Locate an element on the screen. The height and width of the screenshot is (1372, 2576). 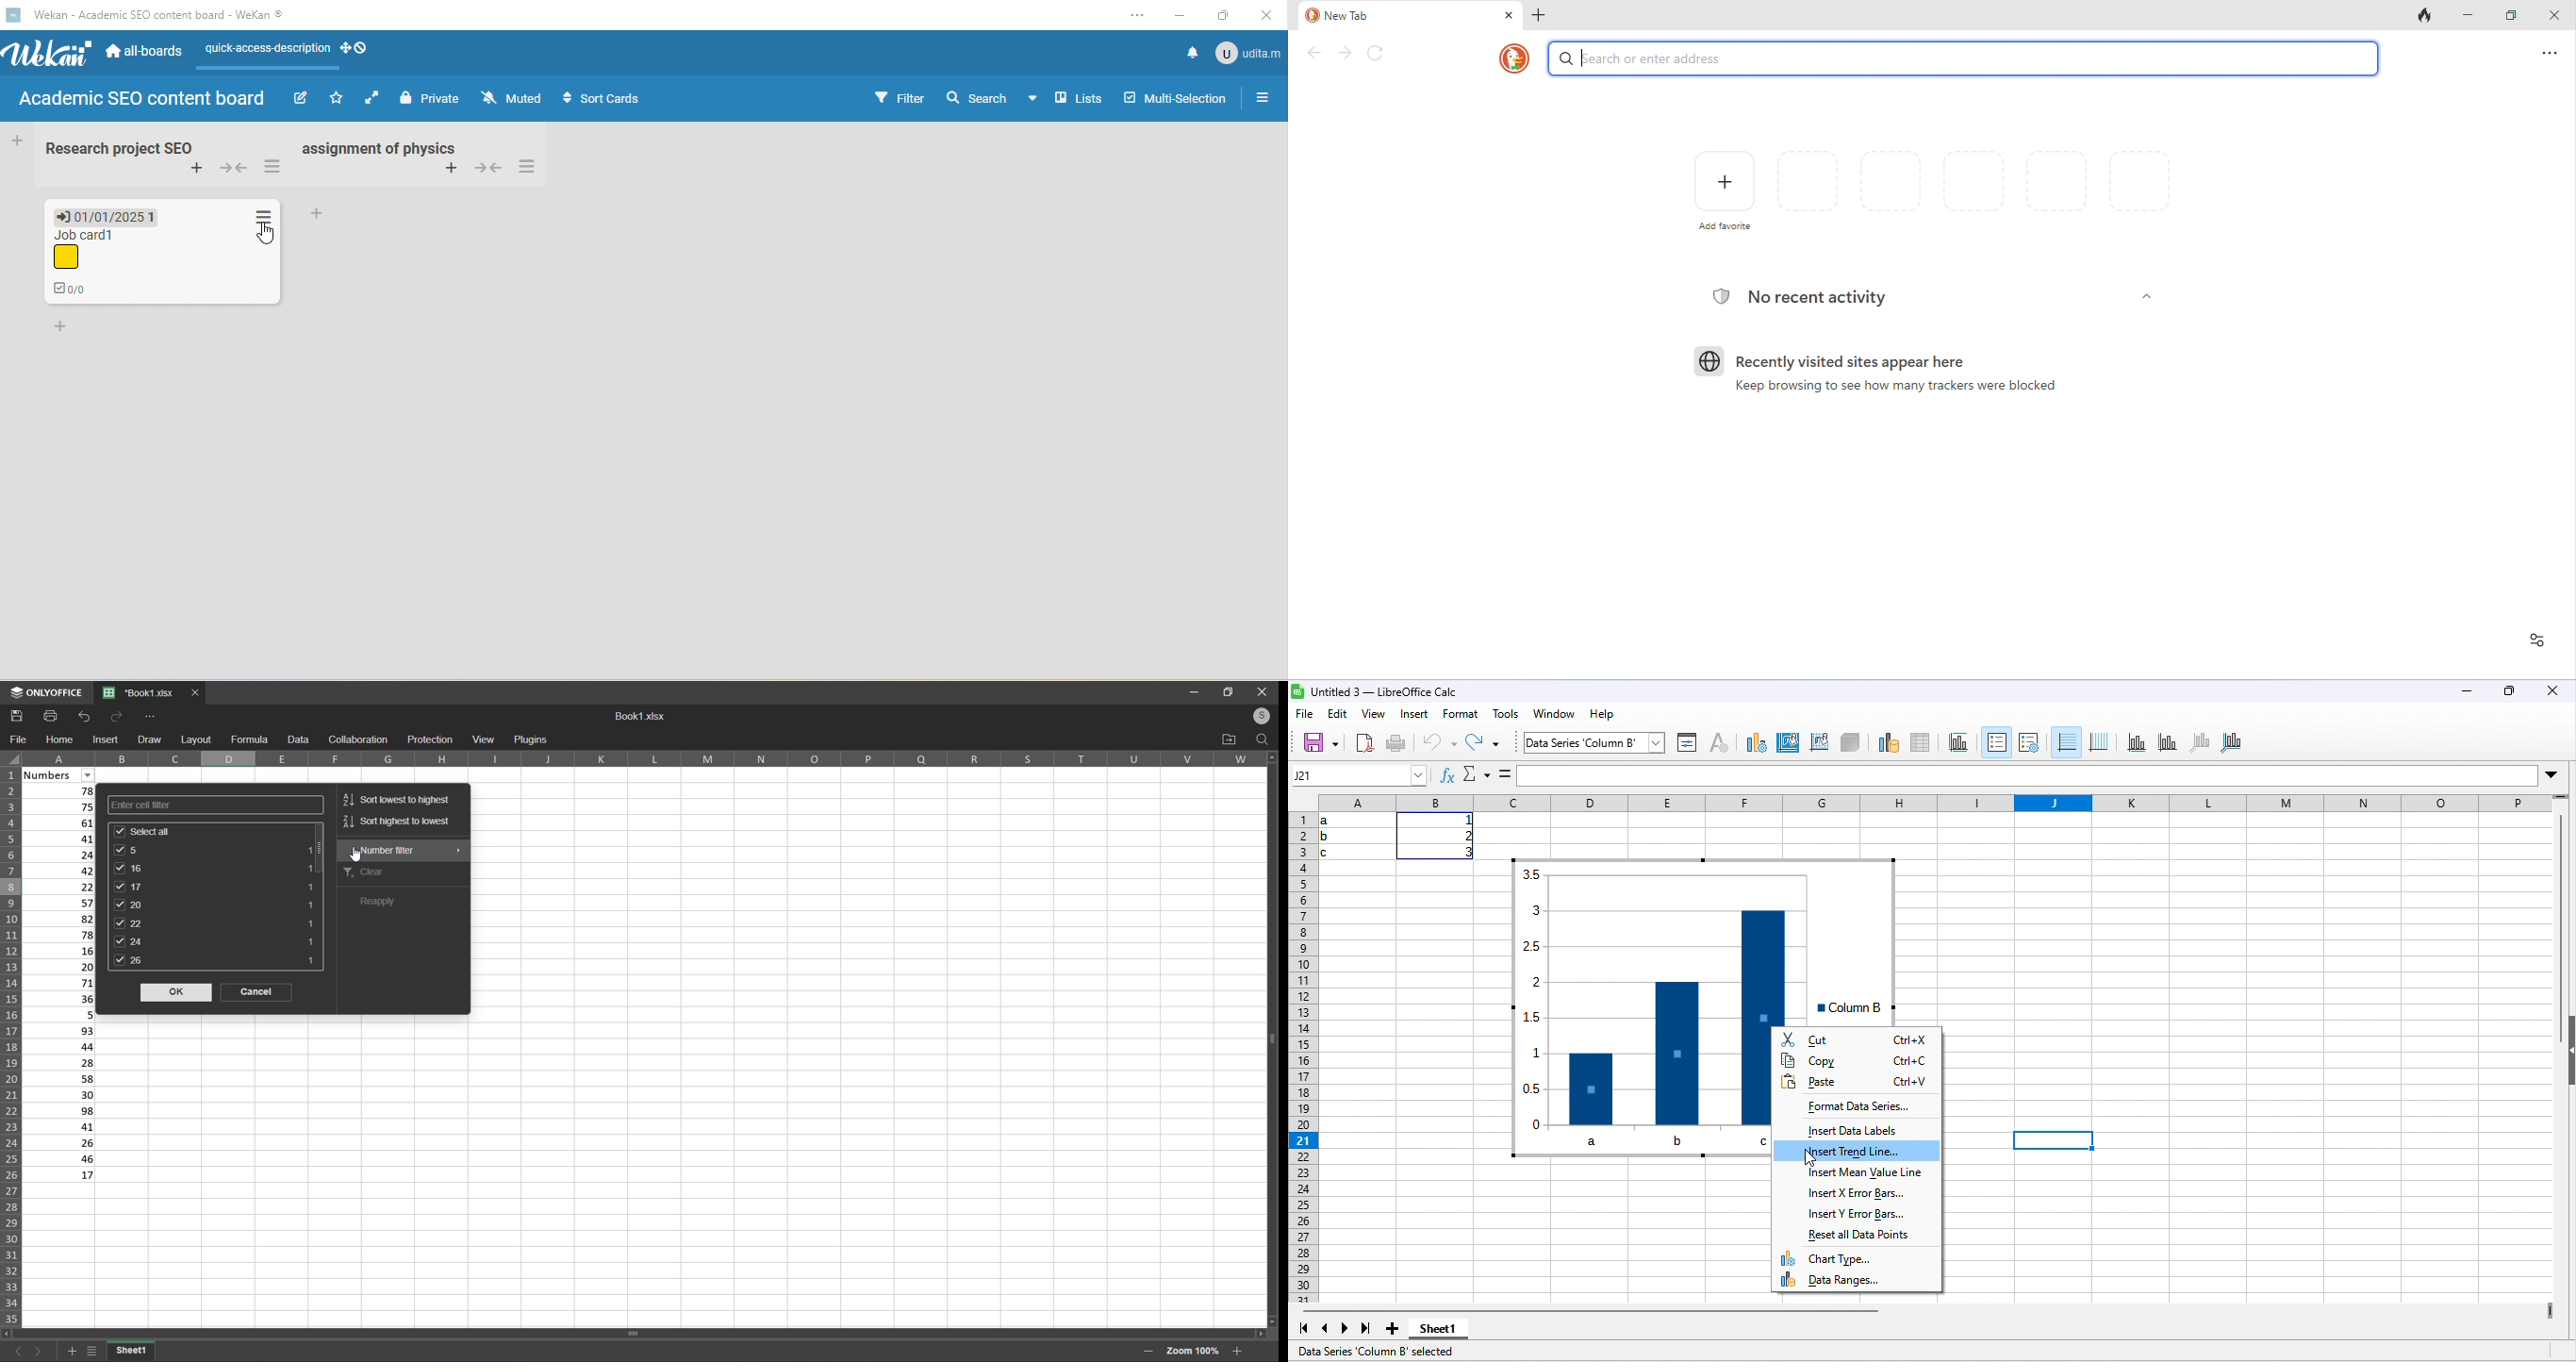
libre office calc is located at coordinates (1380, 691).